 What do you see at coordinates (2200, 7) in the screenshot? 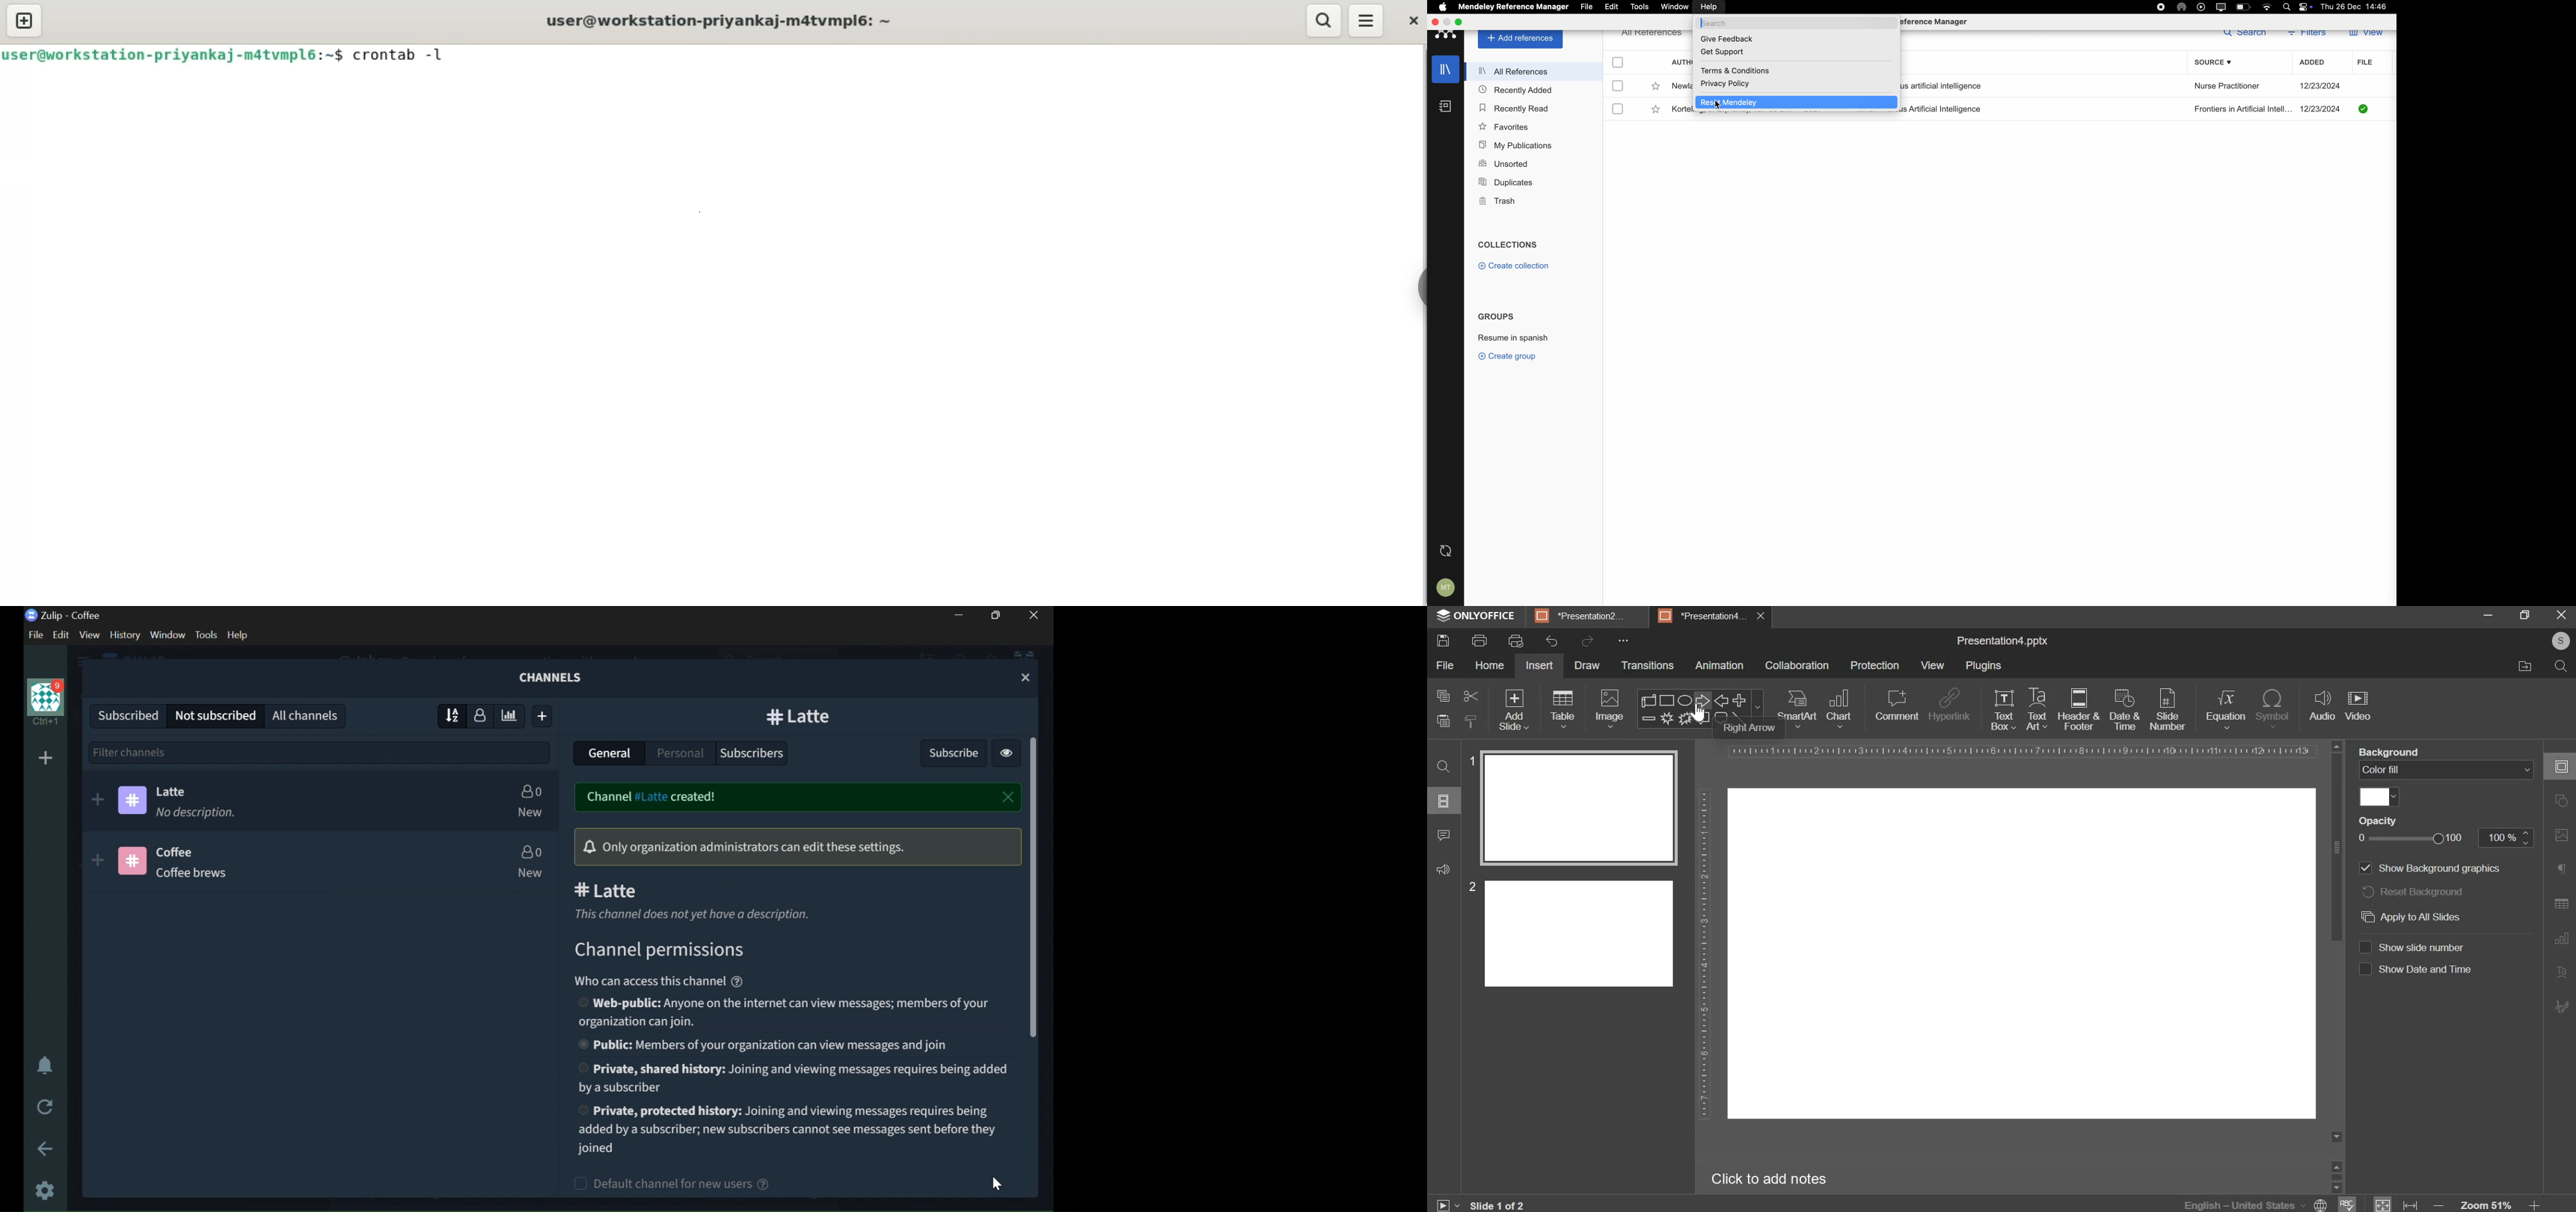
I see `play` at bounding box center [2200, 7].